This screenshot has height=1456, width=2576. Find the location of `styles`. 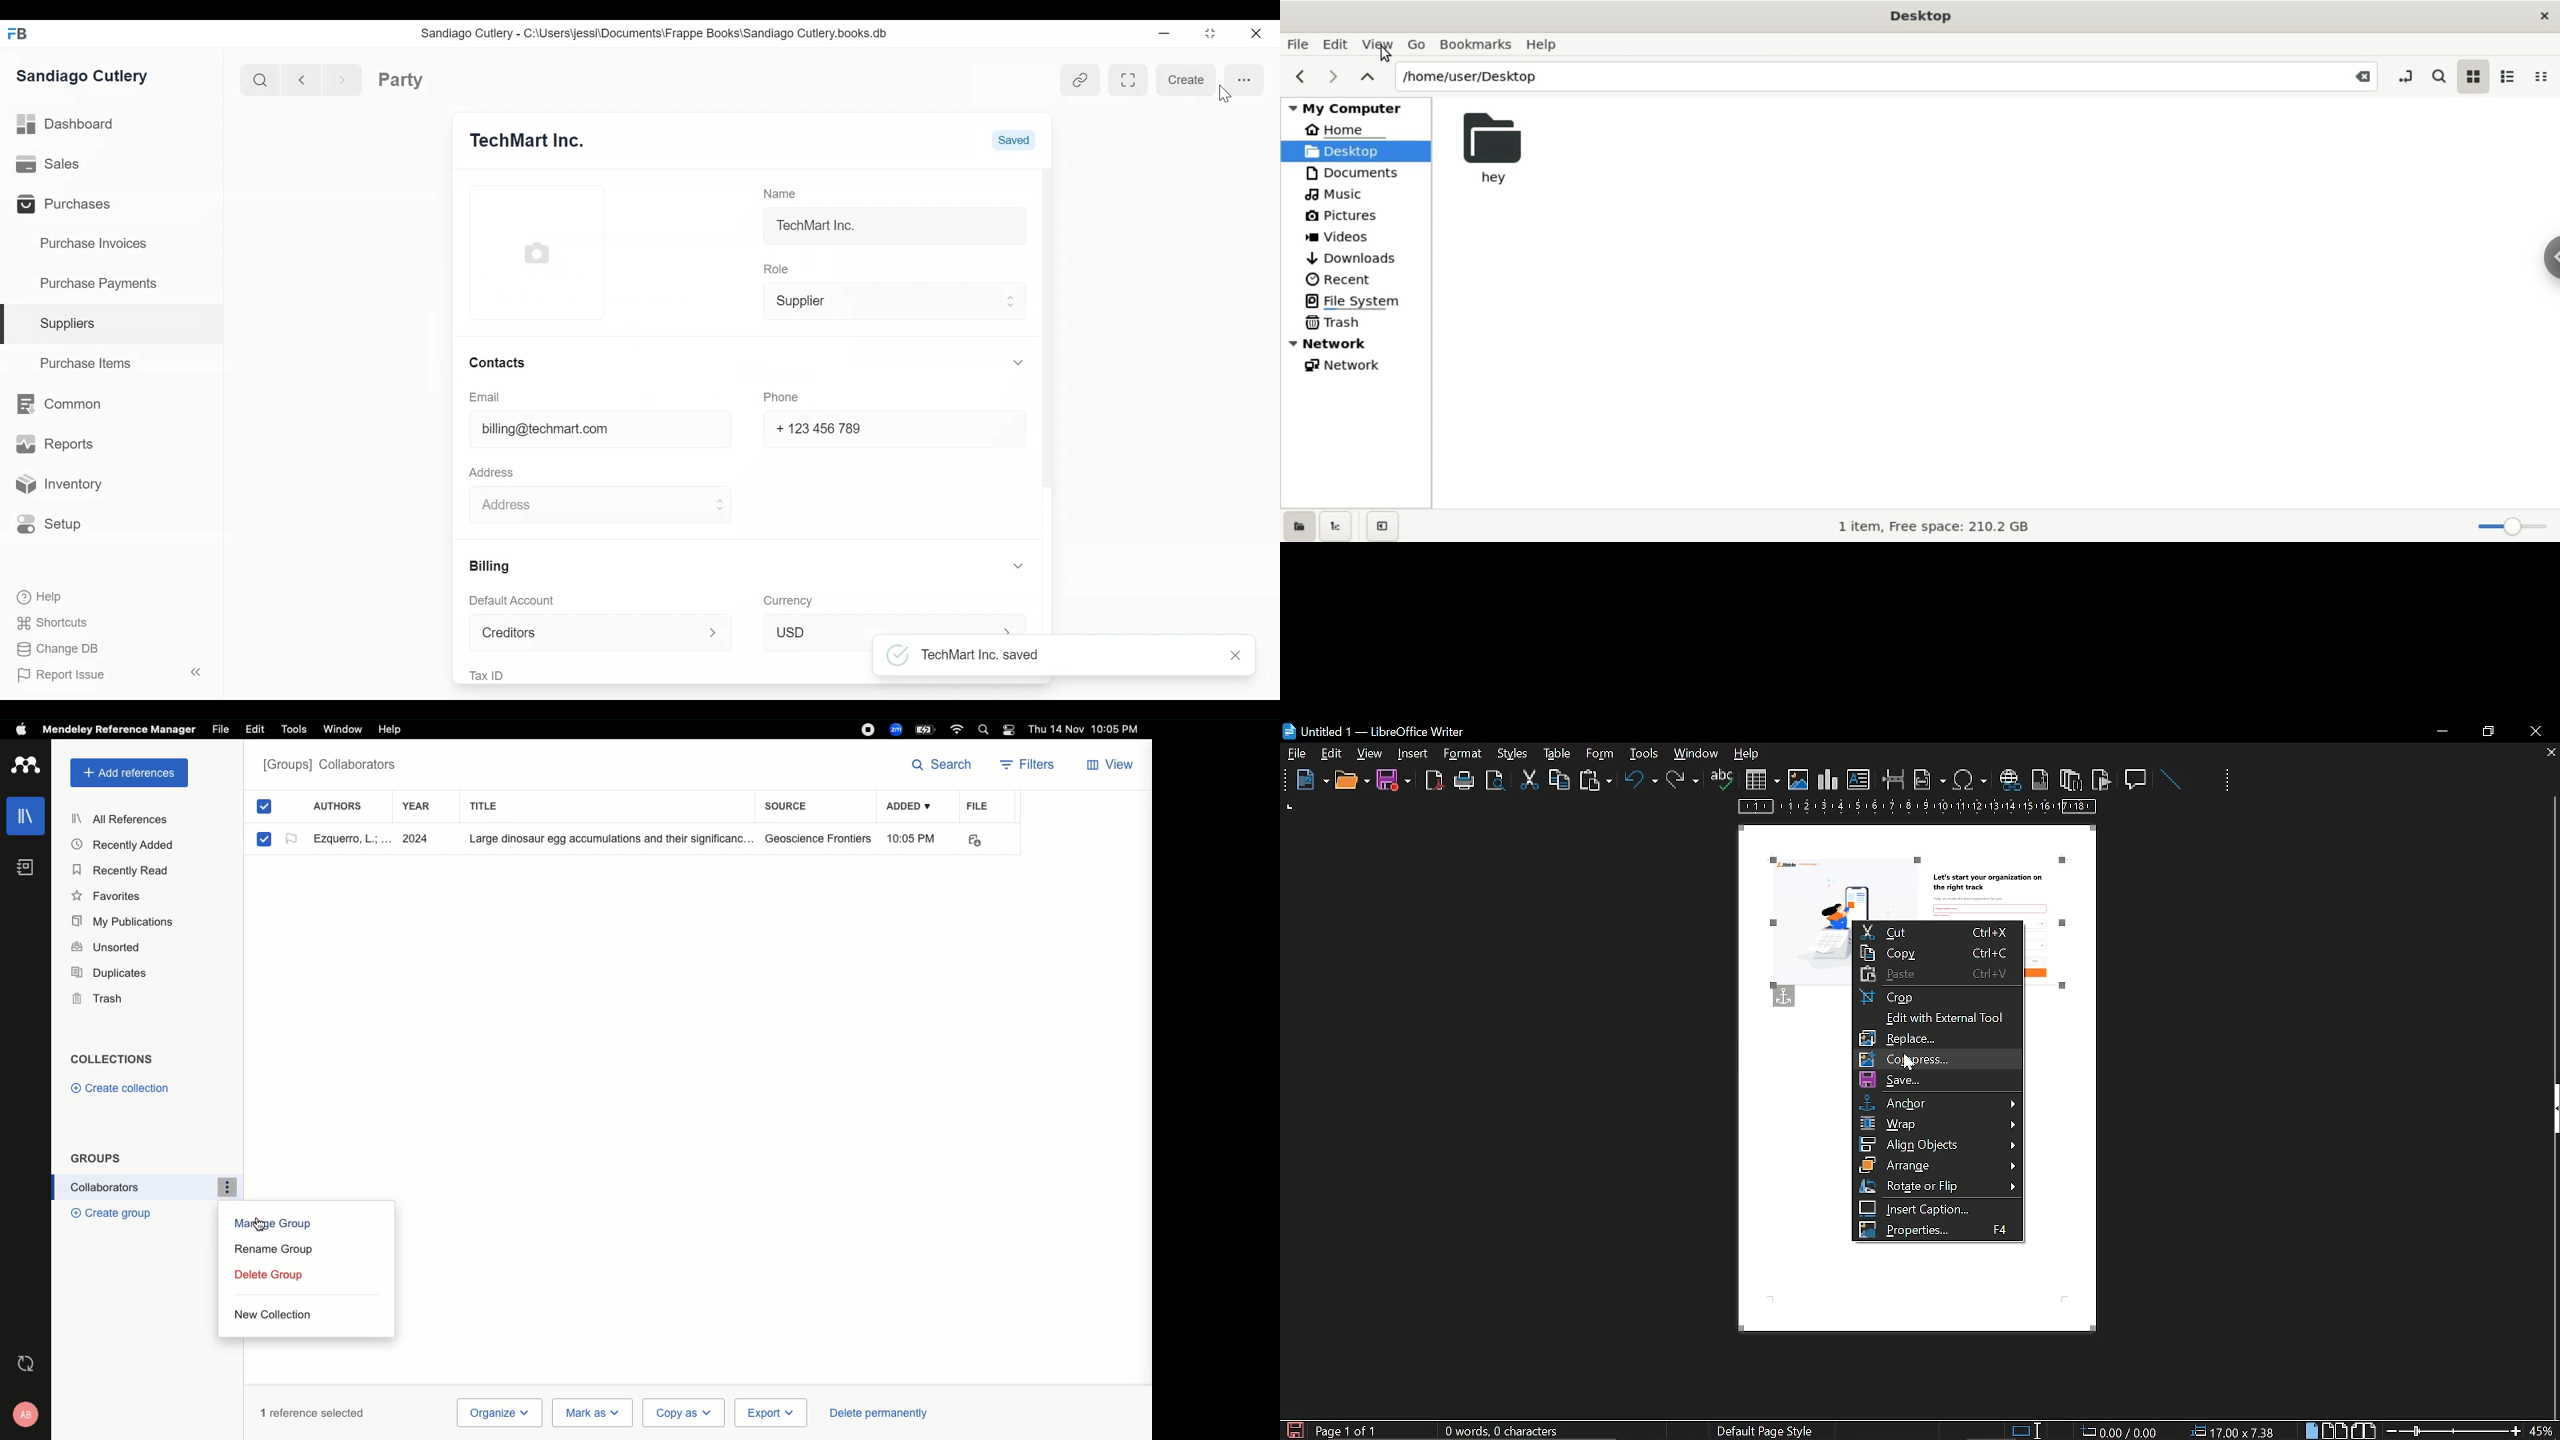

styles is located at coordinates (1554, 753).